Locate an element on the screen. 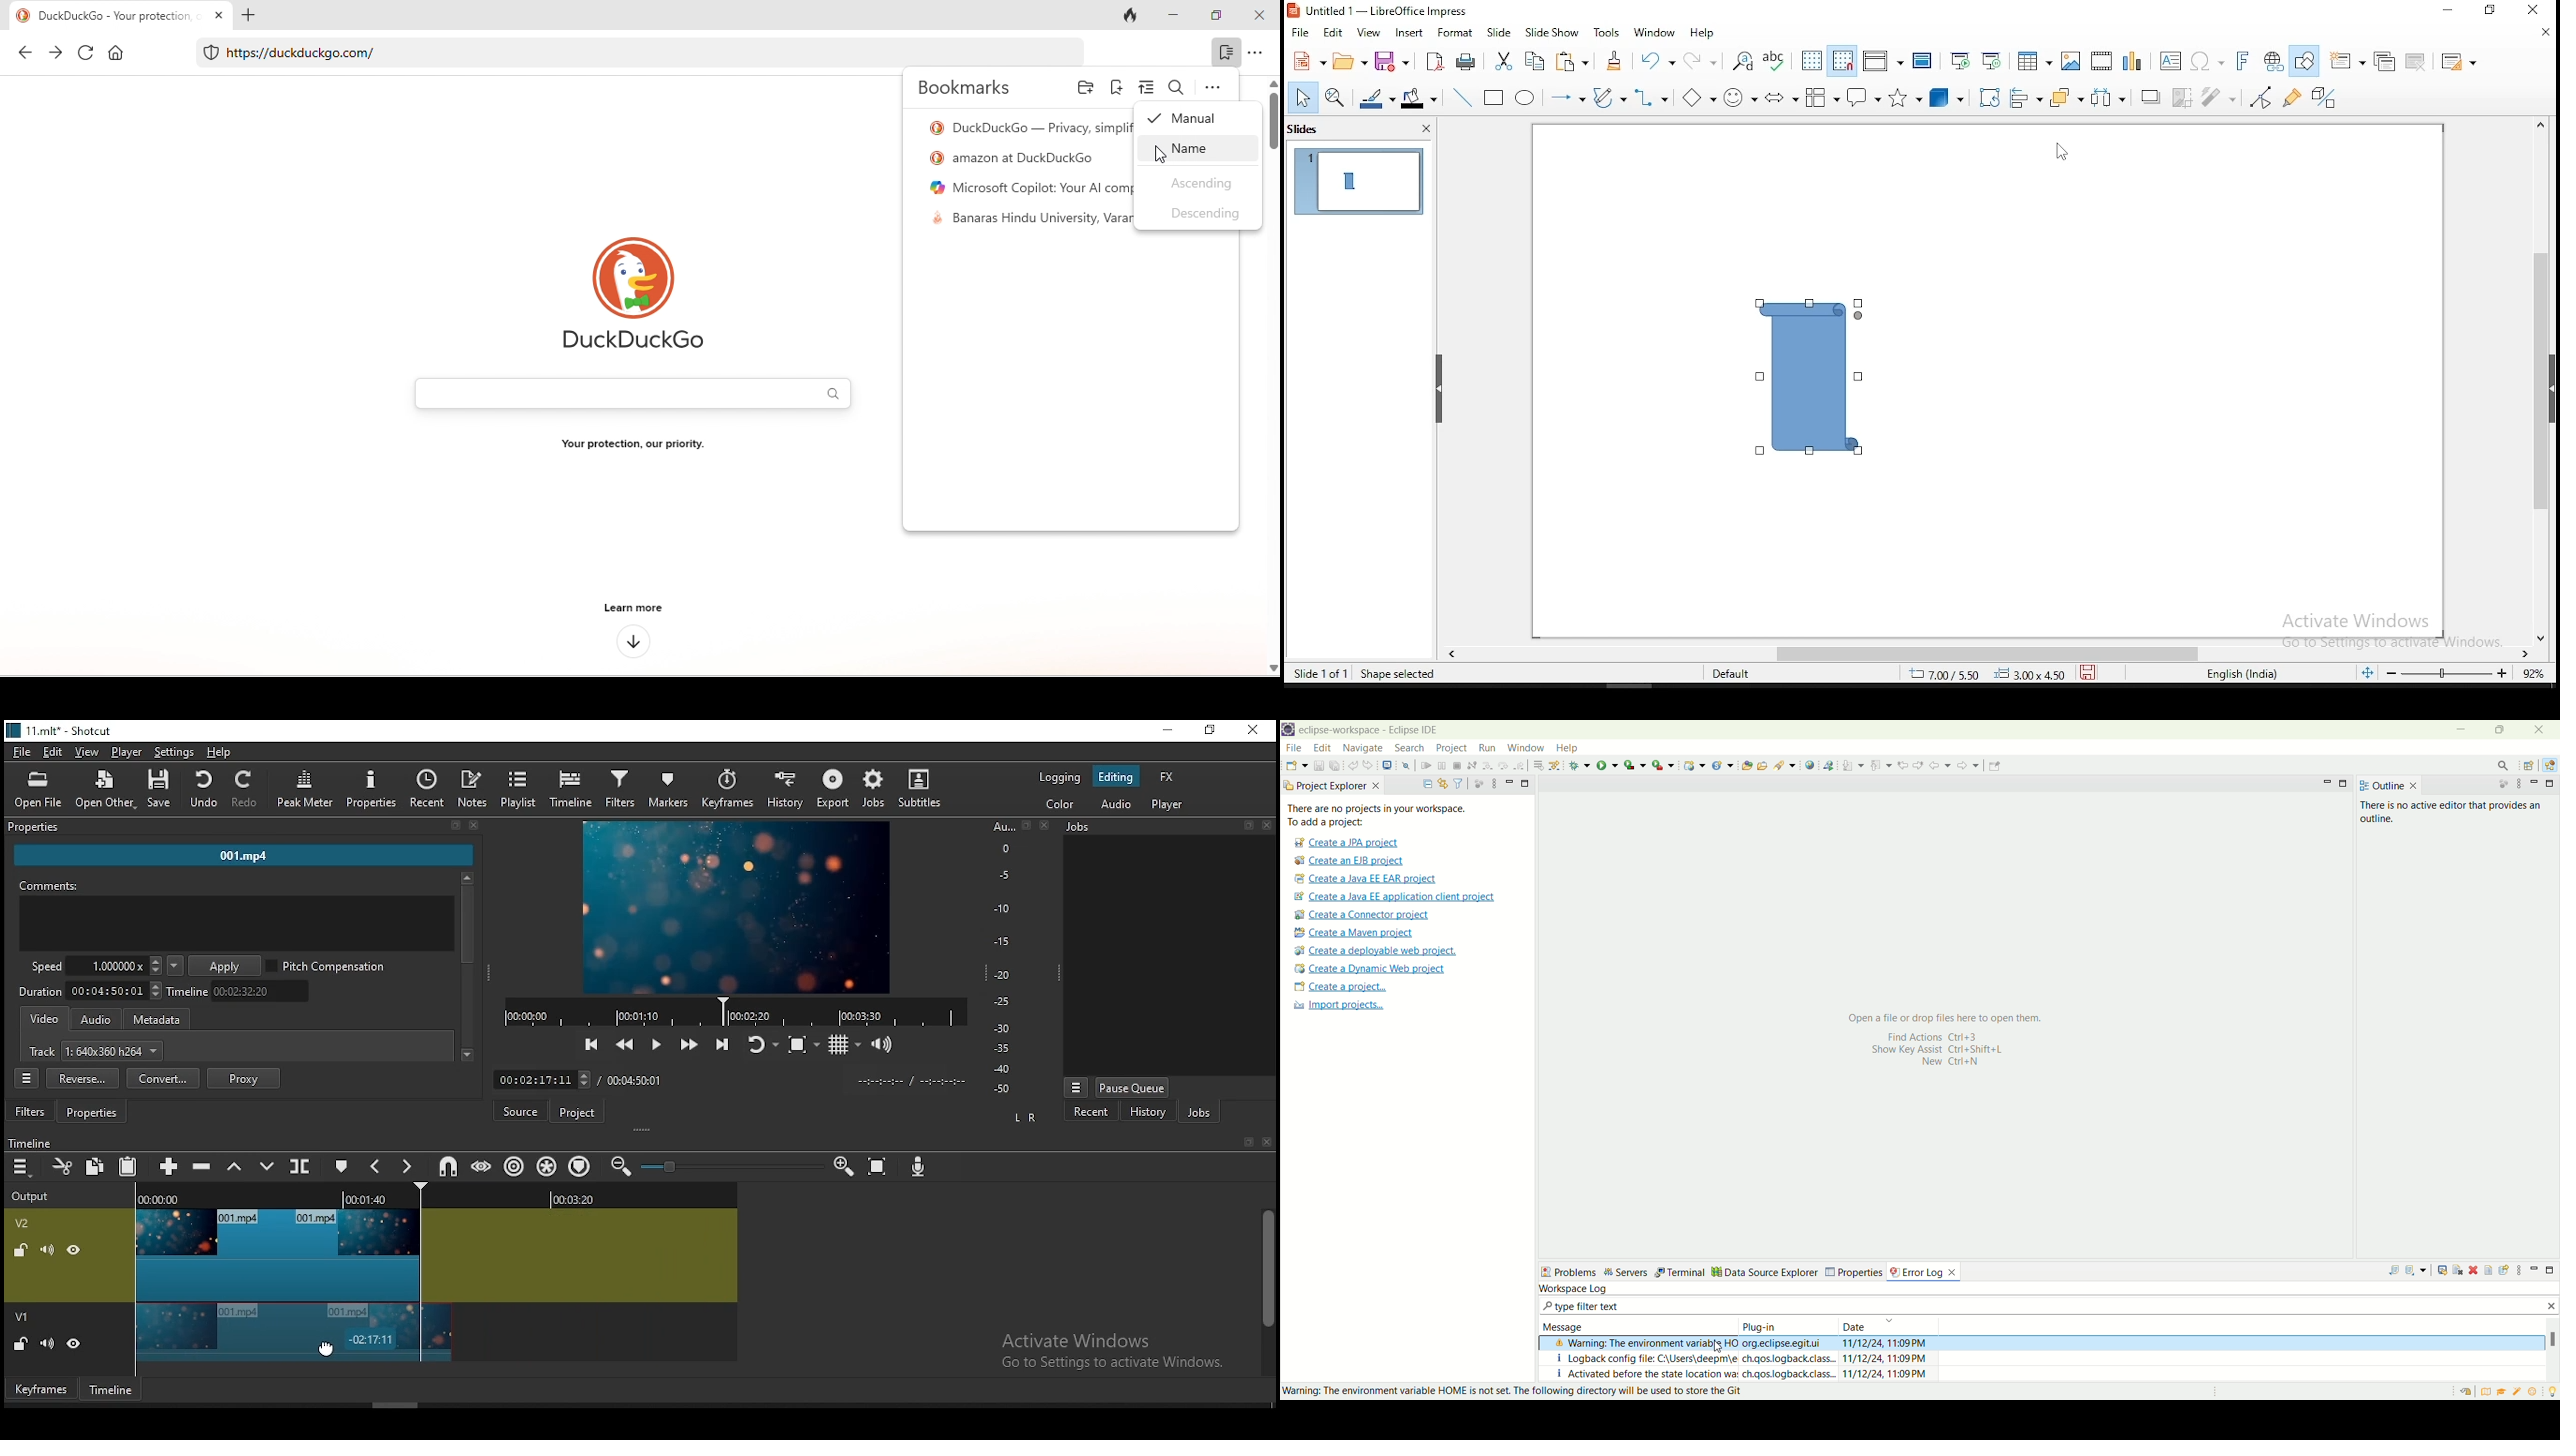 Image resolution: width=2576 pixels, height=1456 pixels. slide layout is located at coordinates (2461, 62).